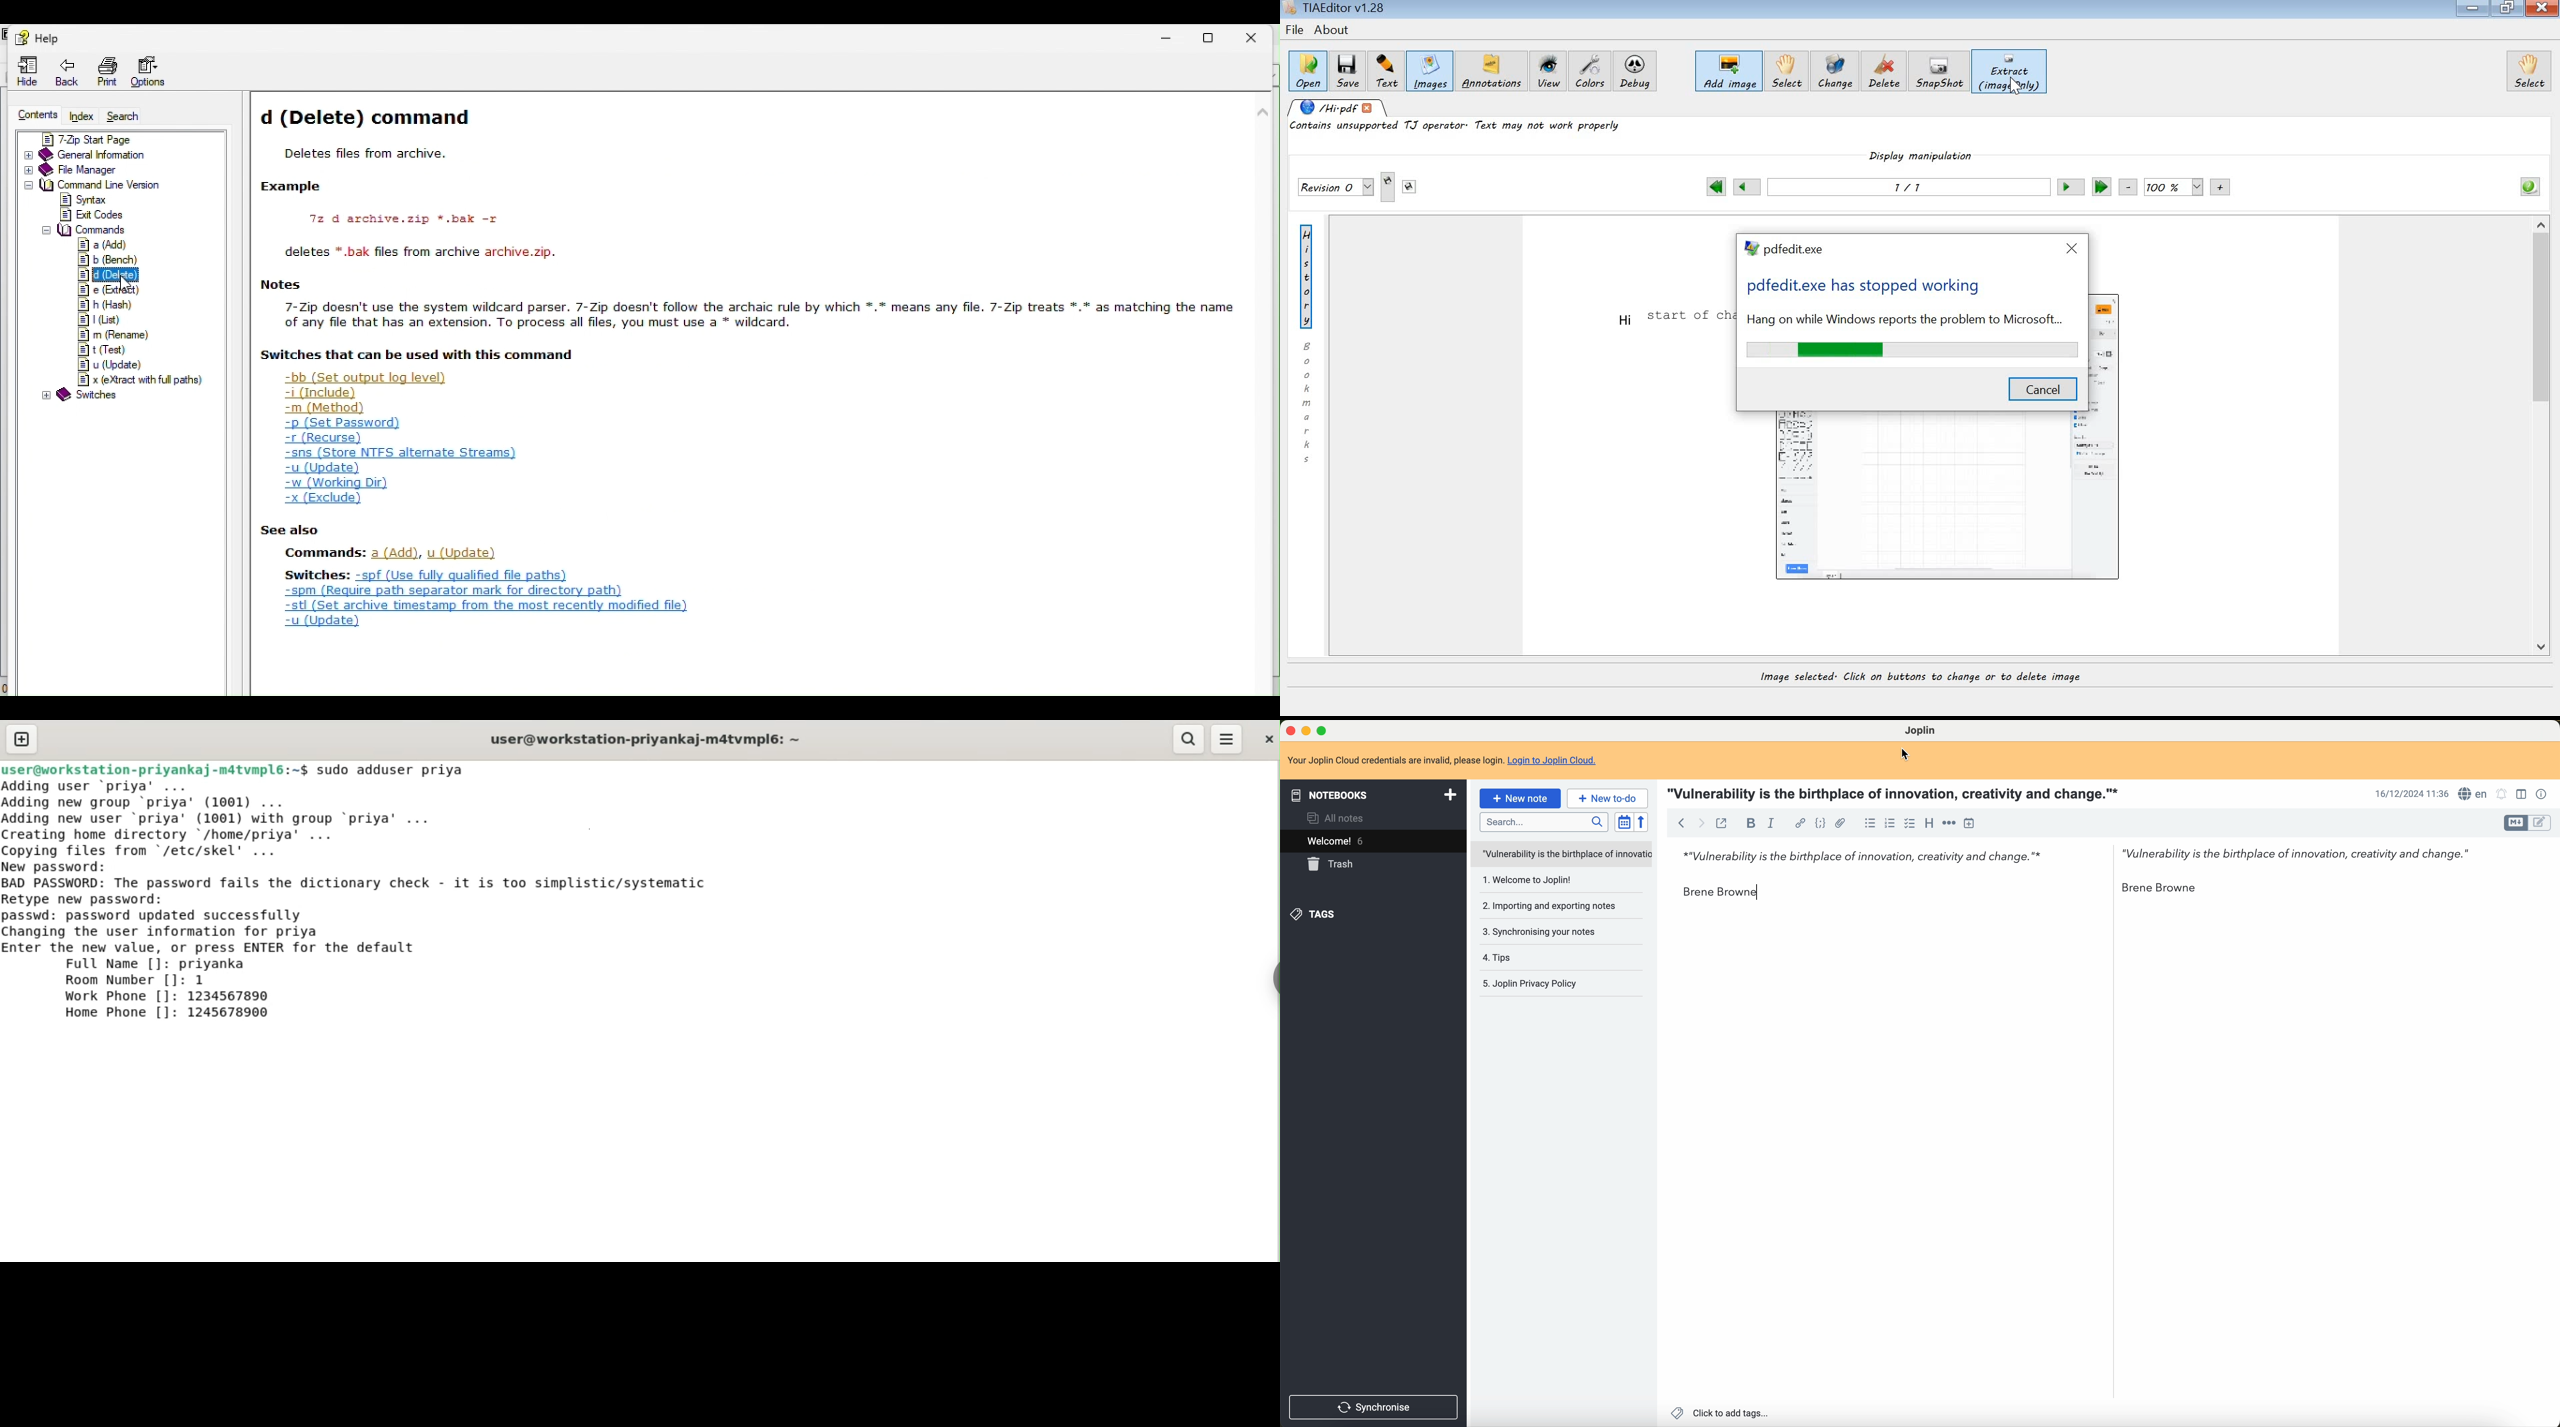 The image size is (2576, 1428). What do you see at coordinates (453, 590) in the screenshot?
I see `som (Require path separator mark for directory path` at bounding box center [453, 590].